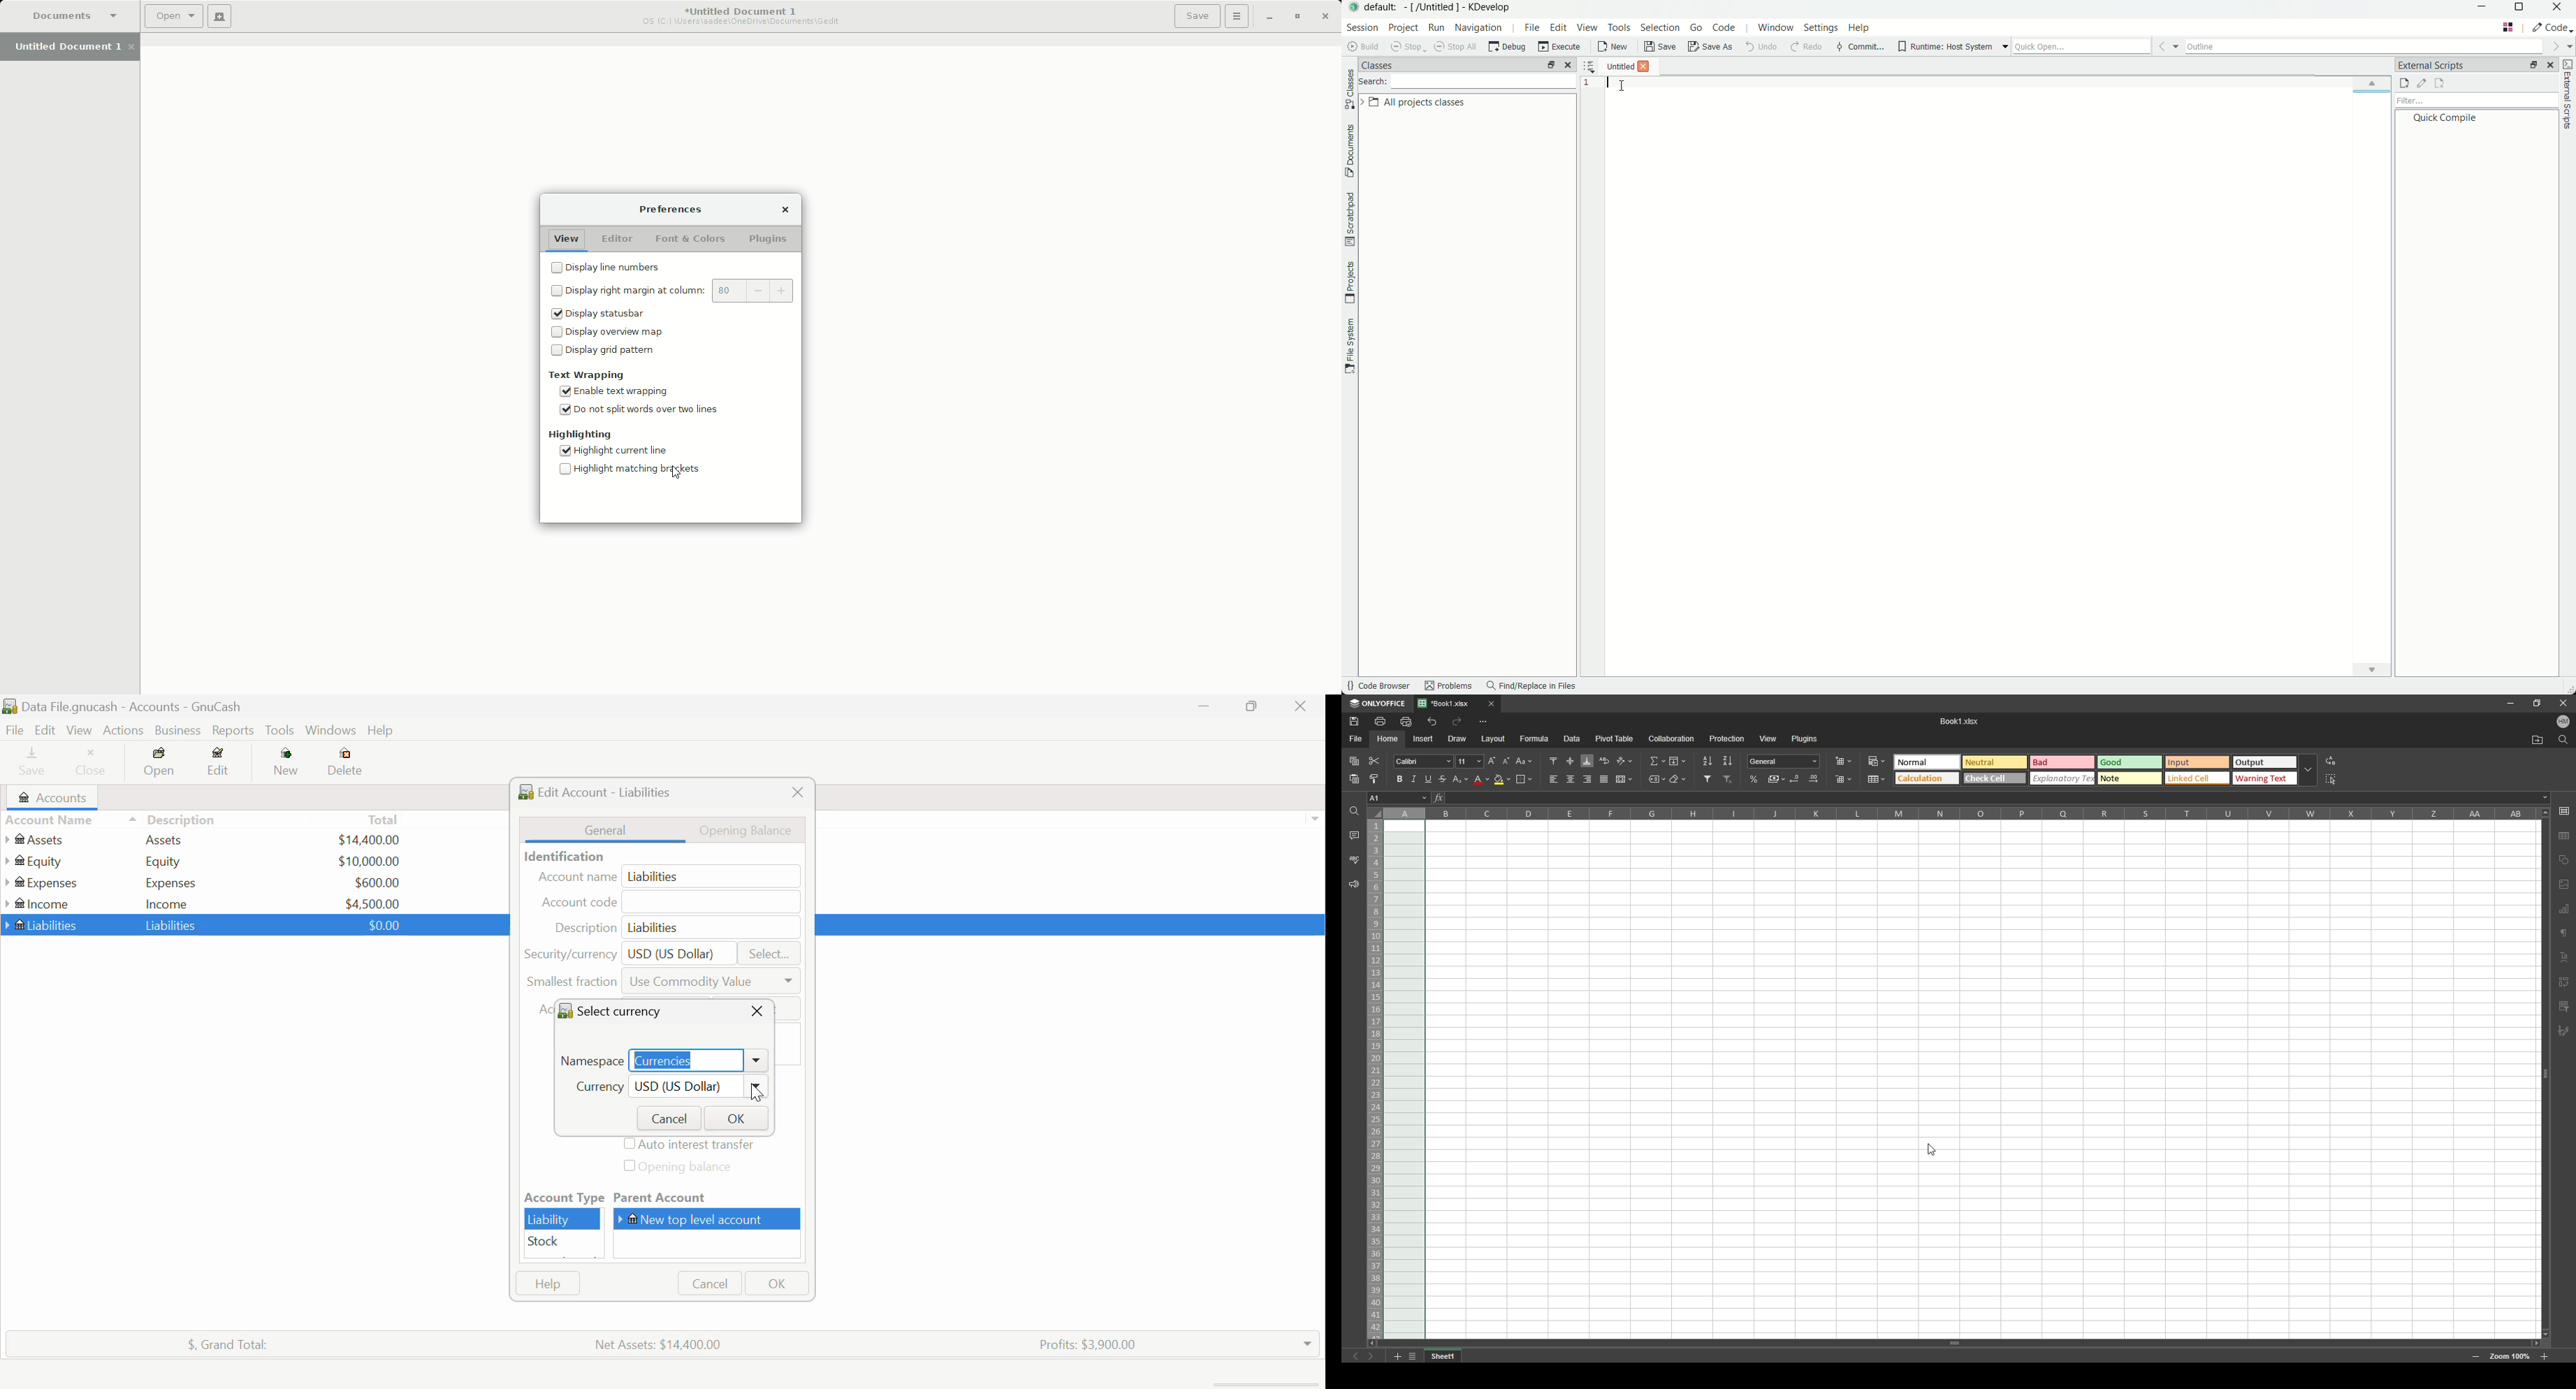 The height and width of the screenshot is (1400, 2576). I want to click on support, so click(1354, 885).